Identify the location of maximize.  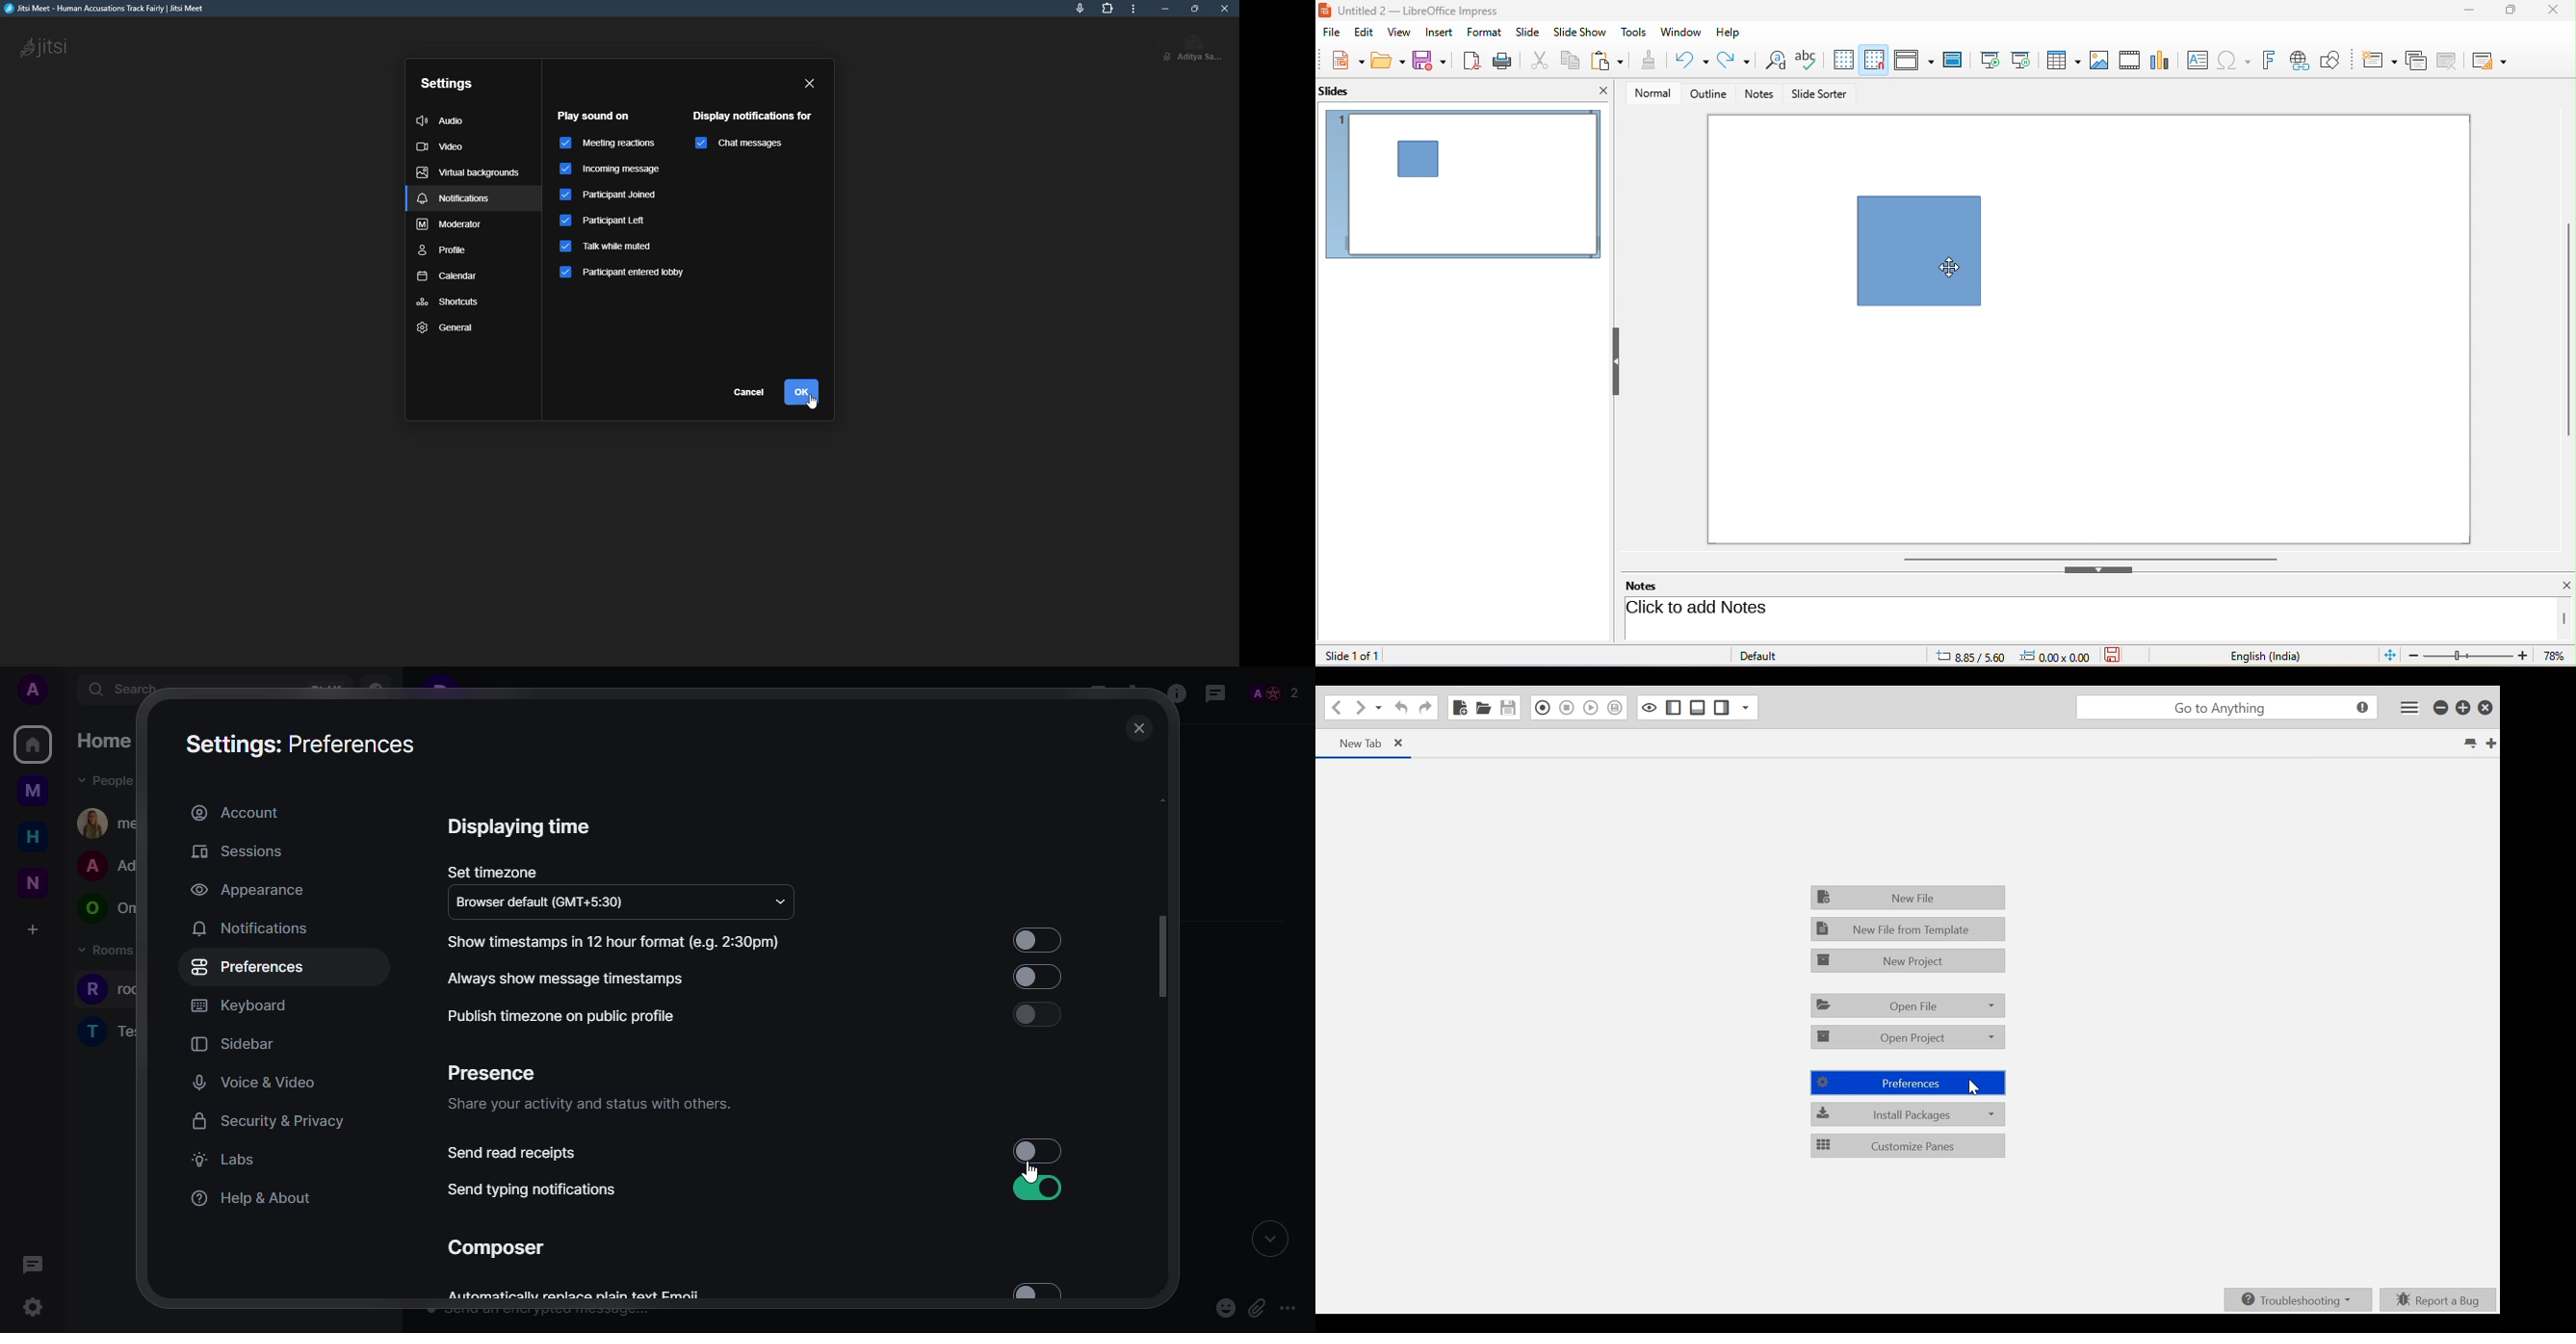
(2504, 14).